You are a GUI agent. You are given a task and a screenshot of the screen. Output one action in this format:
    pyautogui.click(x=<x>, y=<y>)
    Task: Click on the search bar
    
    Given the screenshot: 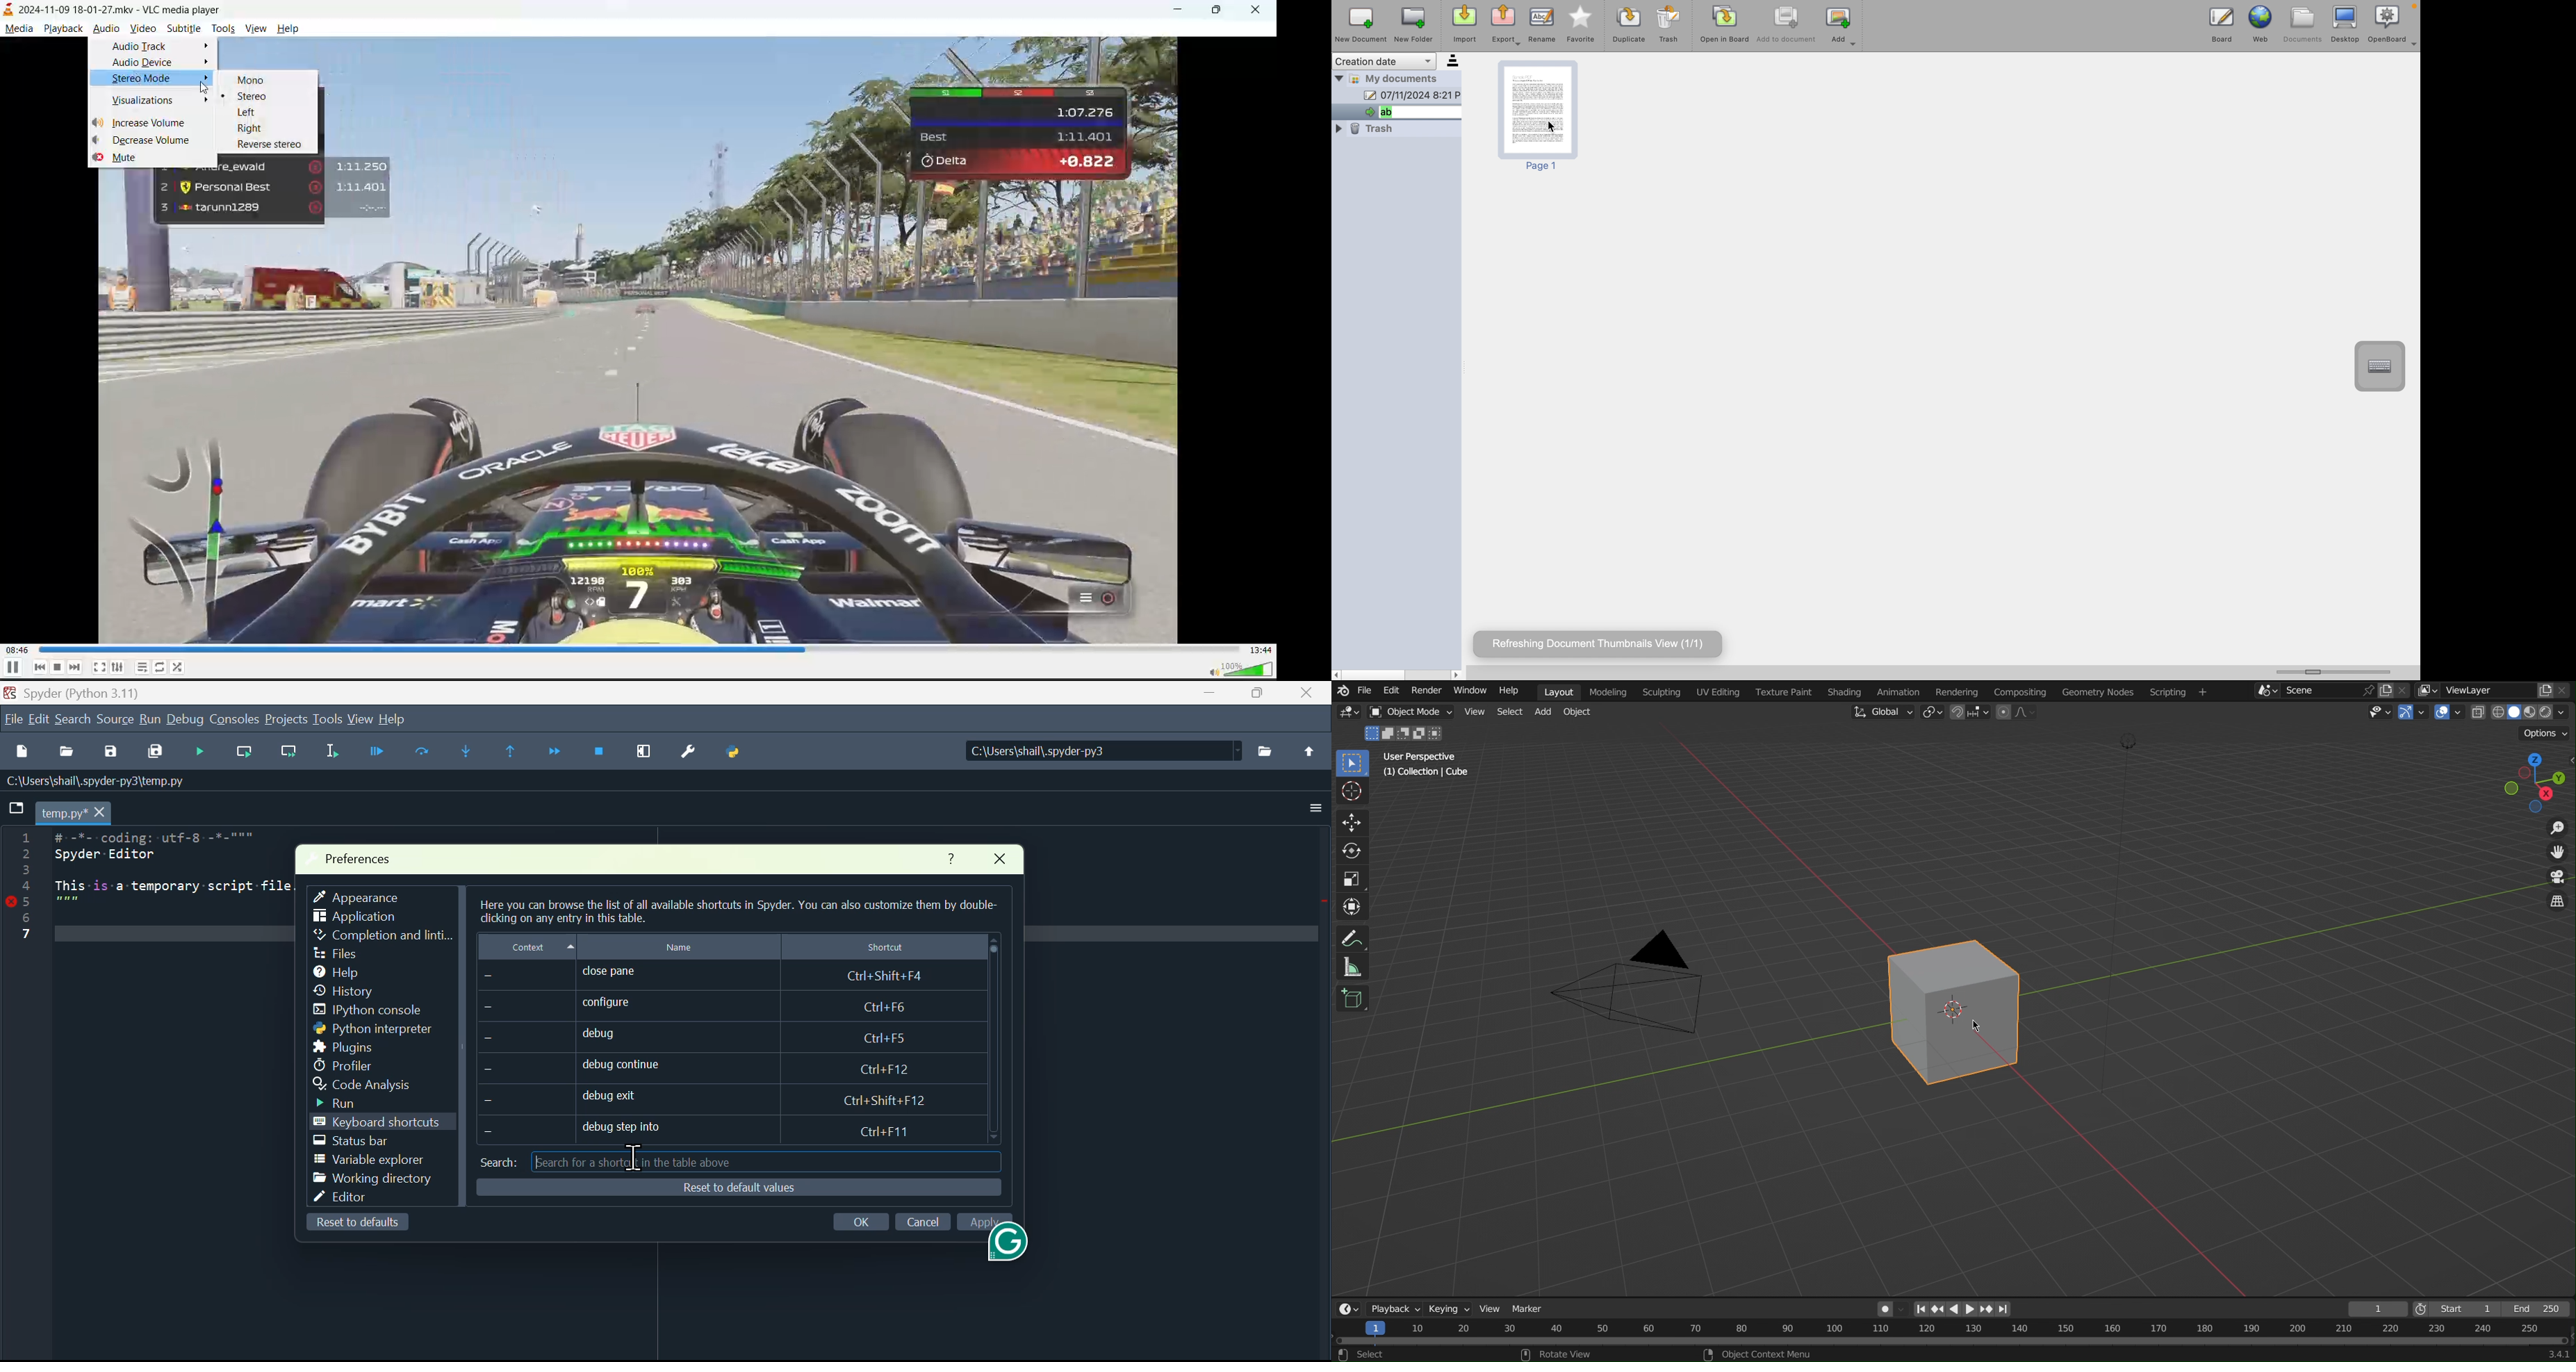 What is the action you would take?
    pyautogui.click(x=743, y=1162)
    